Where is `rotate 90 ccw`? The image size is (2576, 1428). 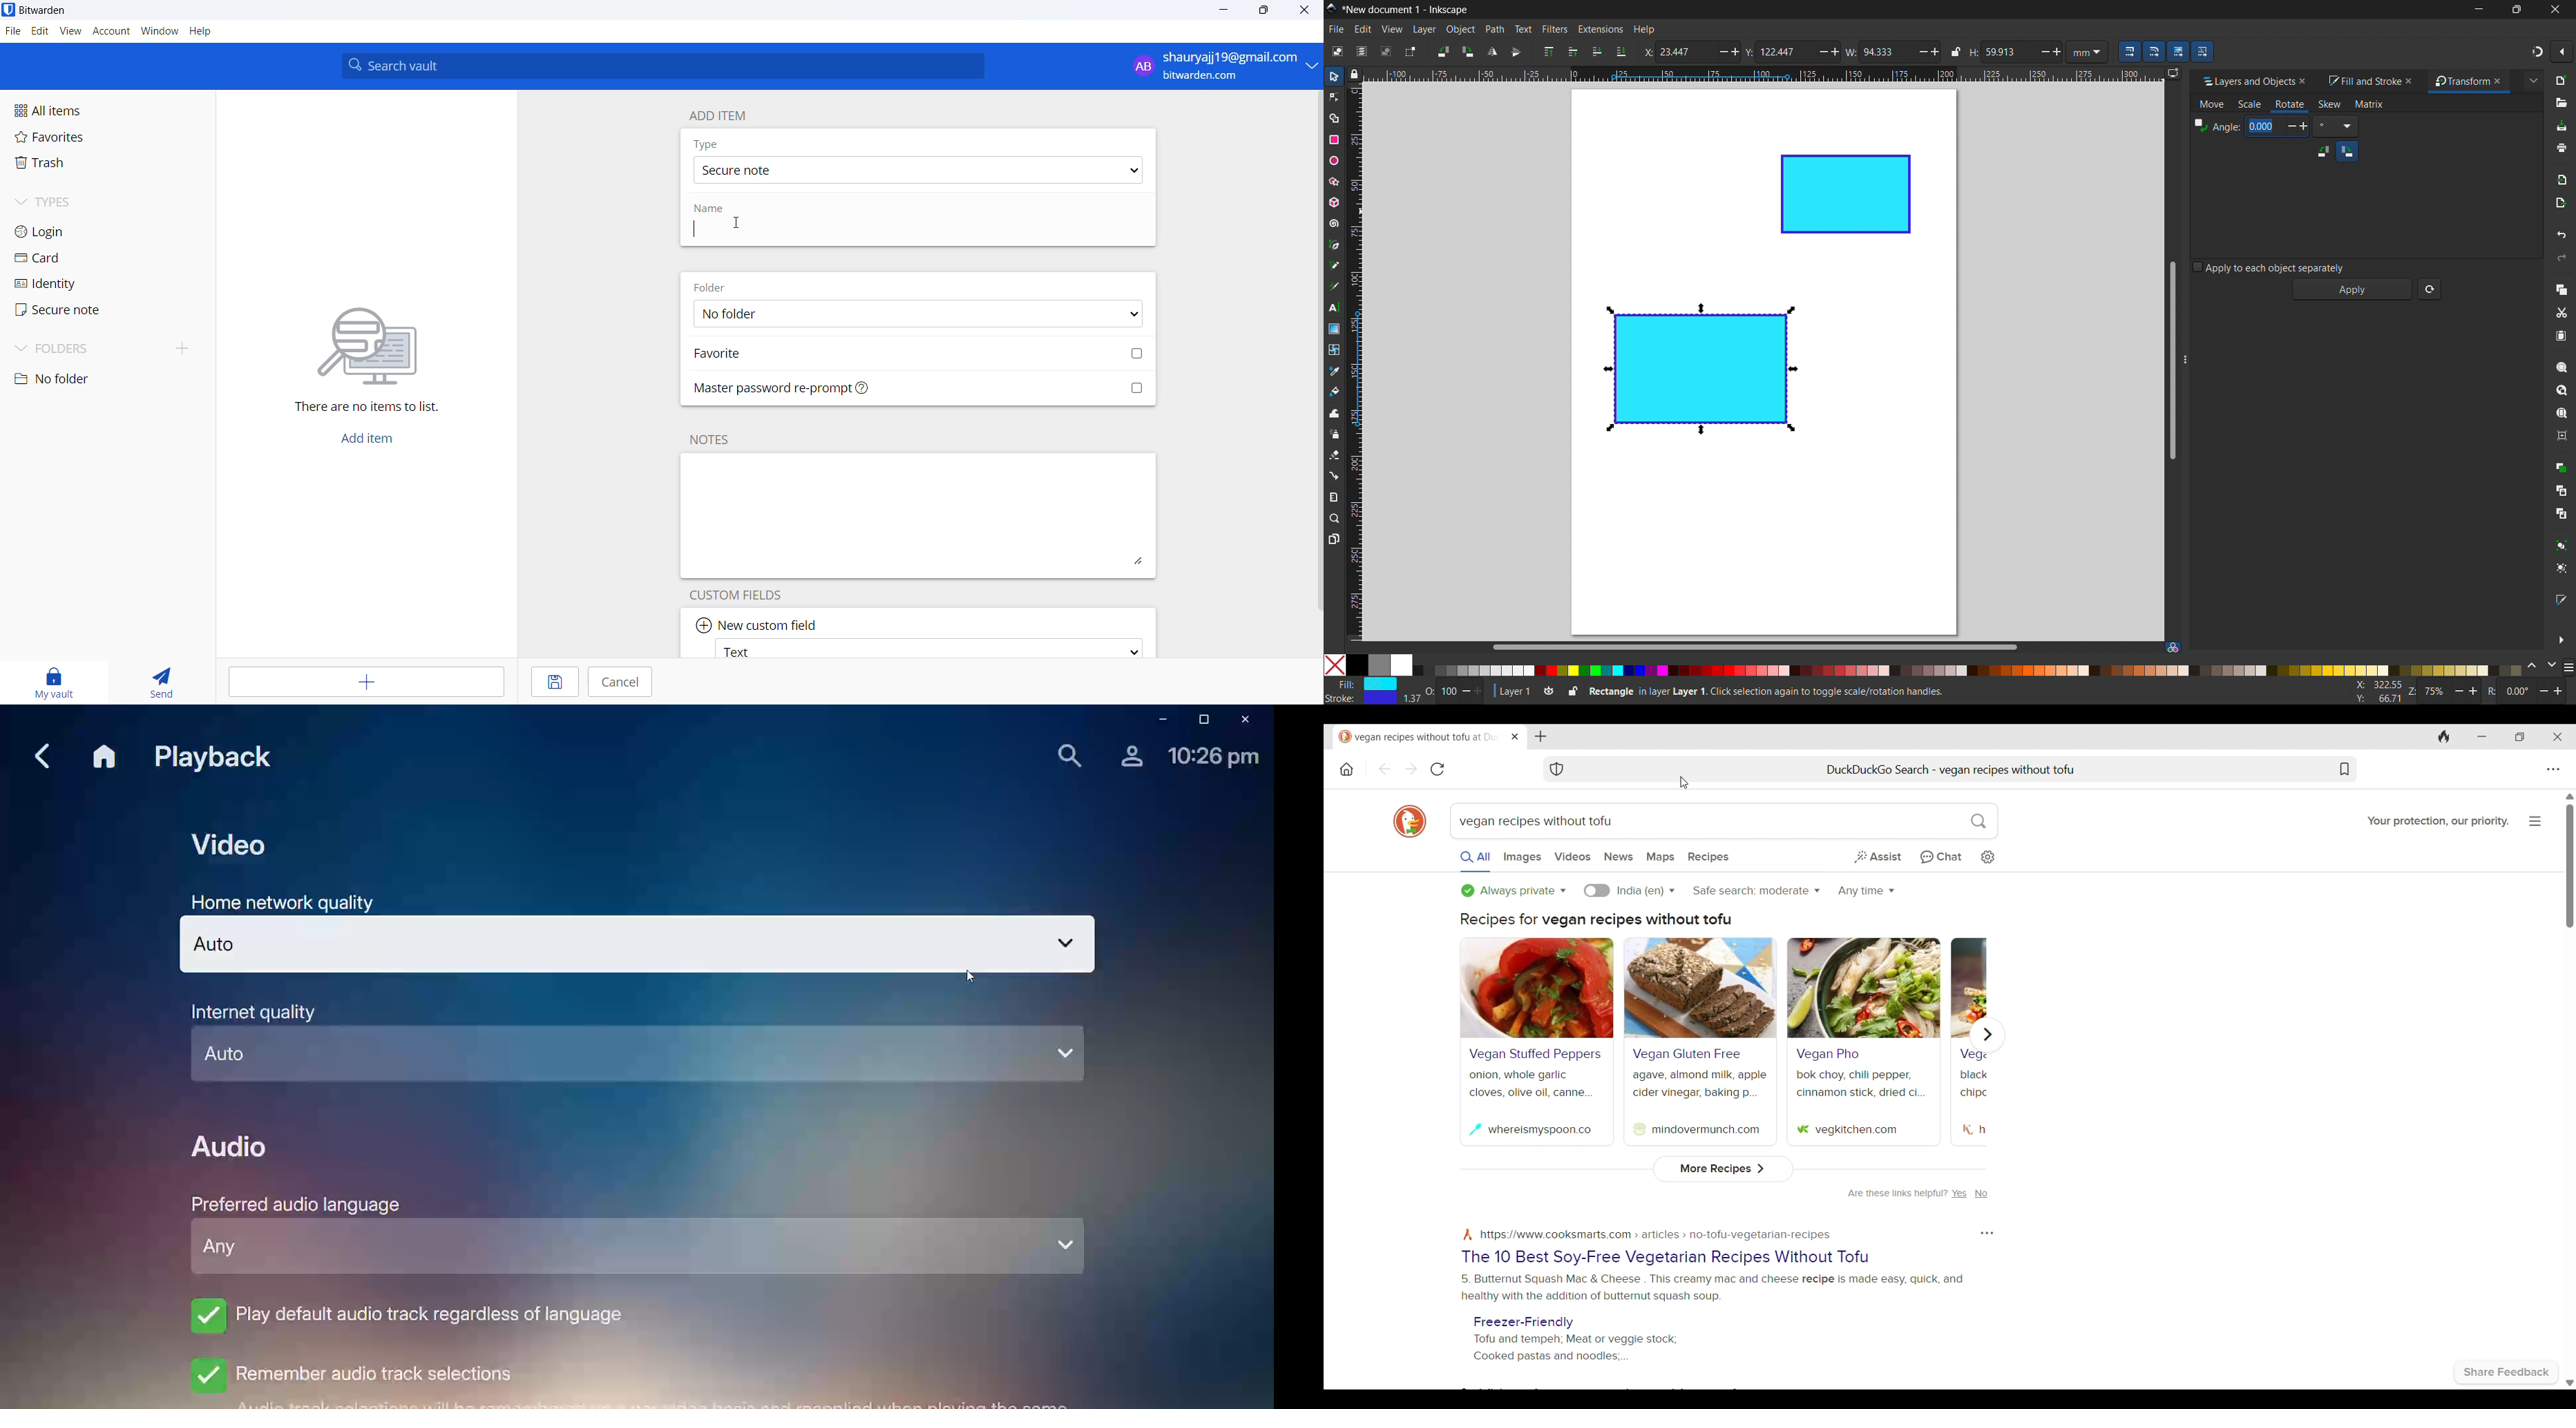 rotate 90 ccw is located at coordinates (1442, 51).